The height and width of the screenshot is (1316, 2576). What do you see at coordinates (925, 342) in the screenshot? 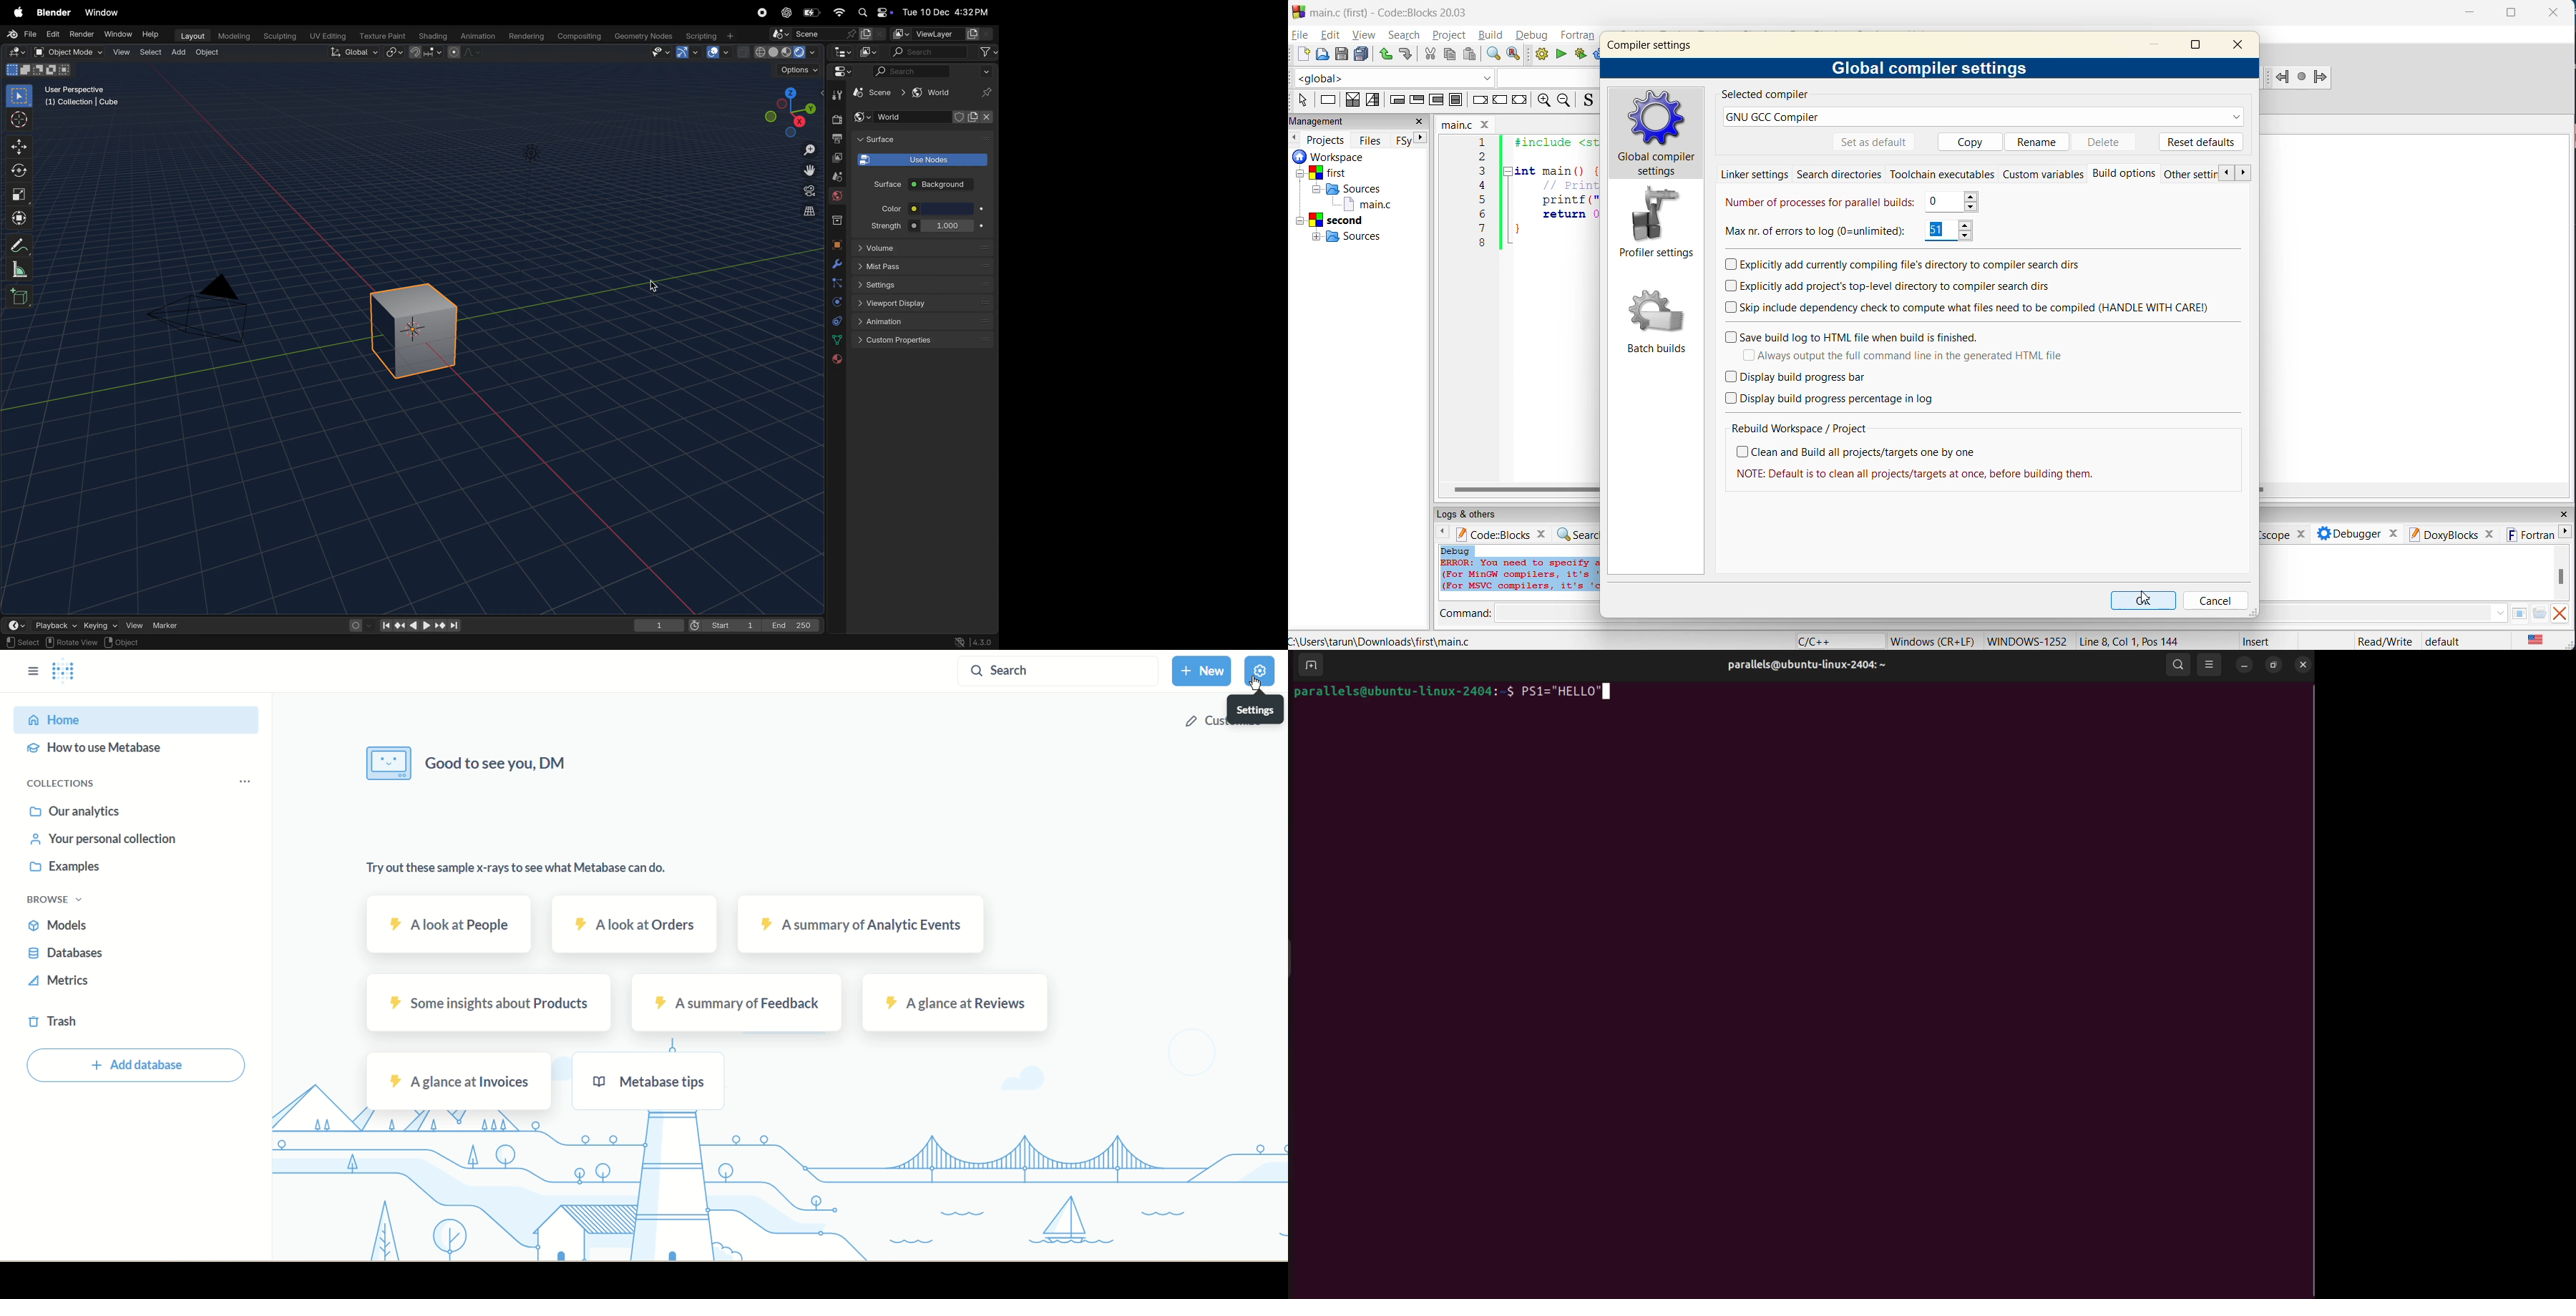
I see `custom properties` at bounding box center [925, 342].